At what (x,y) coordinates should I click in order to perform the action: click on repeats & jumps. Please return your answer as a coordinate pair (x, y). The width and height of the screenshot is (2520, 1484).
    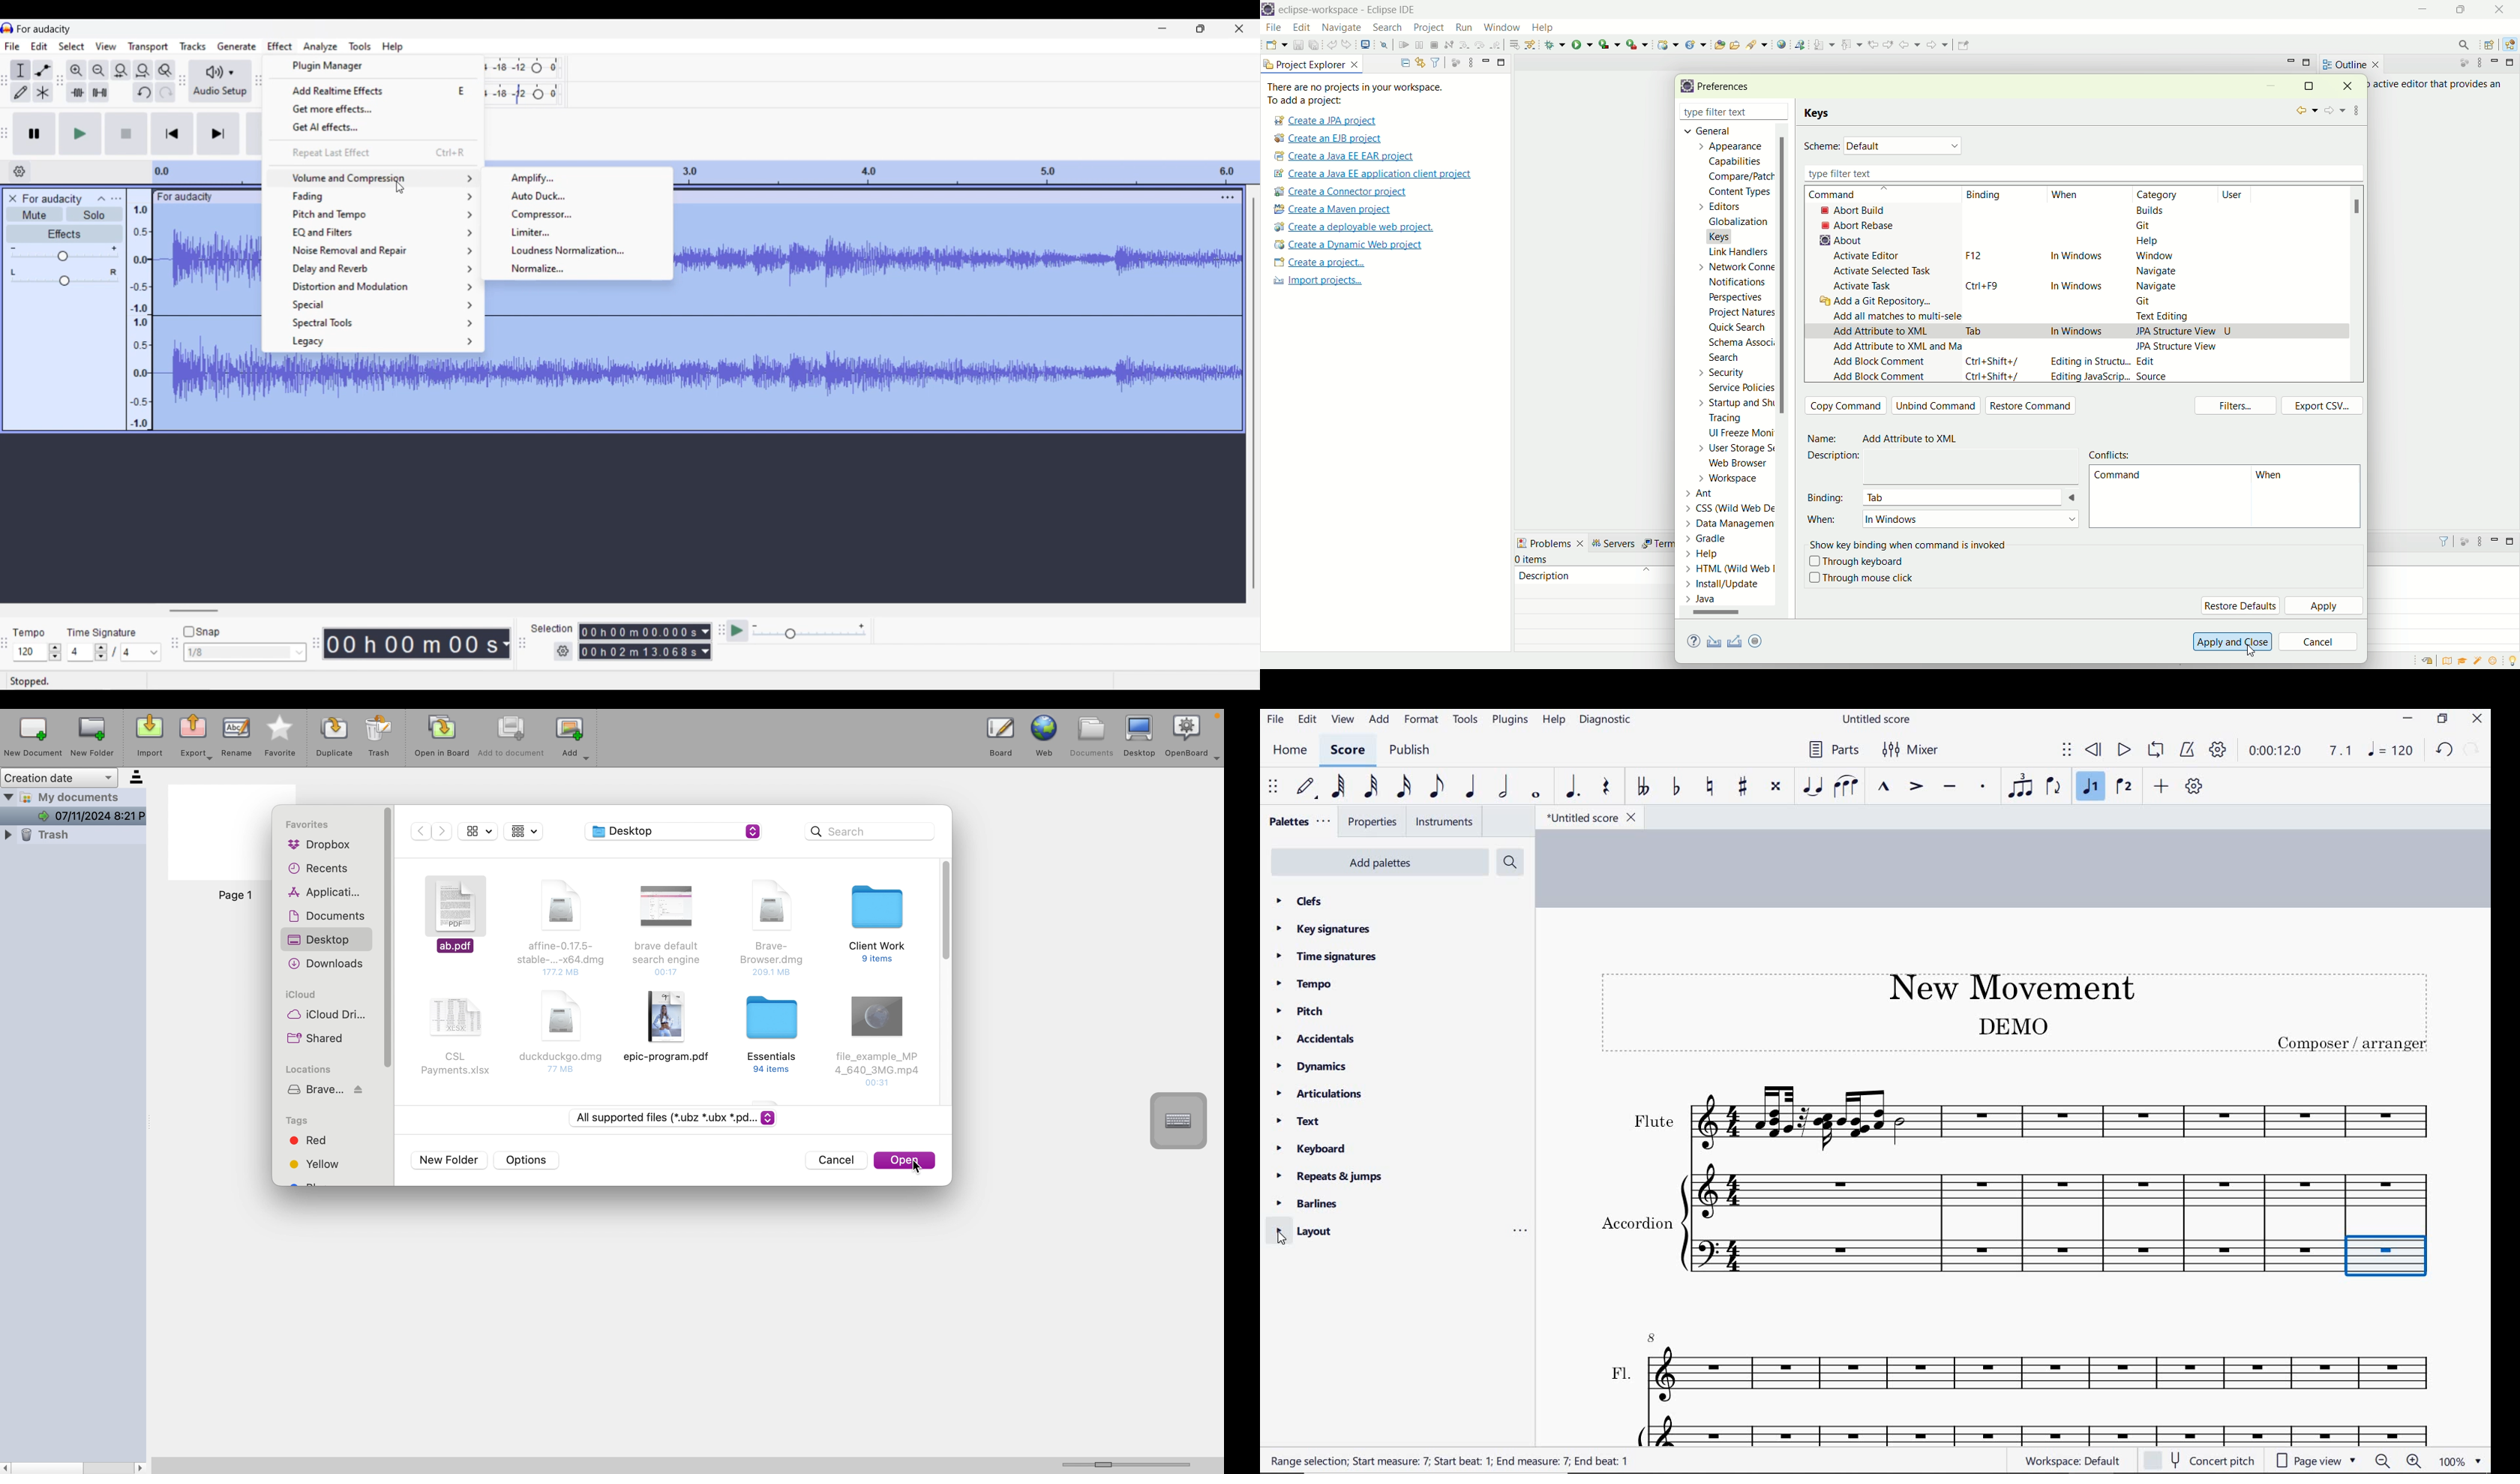
    Looking at the image, I should click on (1330, 1174).